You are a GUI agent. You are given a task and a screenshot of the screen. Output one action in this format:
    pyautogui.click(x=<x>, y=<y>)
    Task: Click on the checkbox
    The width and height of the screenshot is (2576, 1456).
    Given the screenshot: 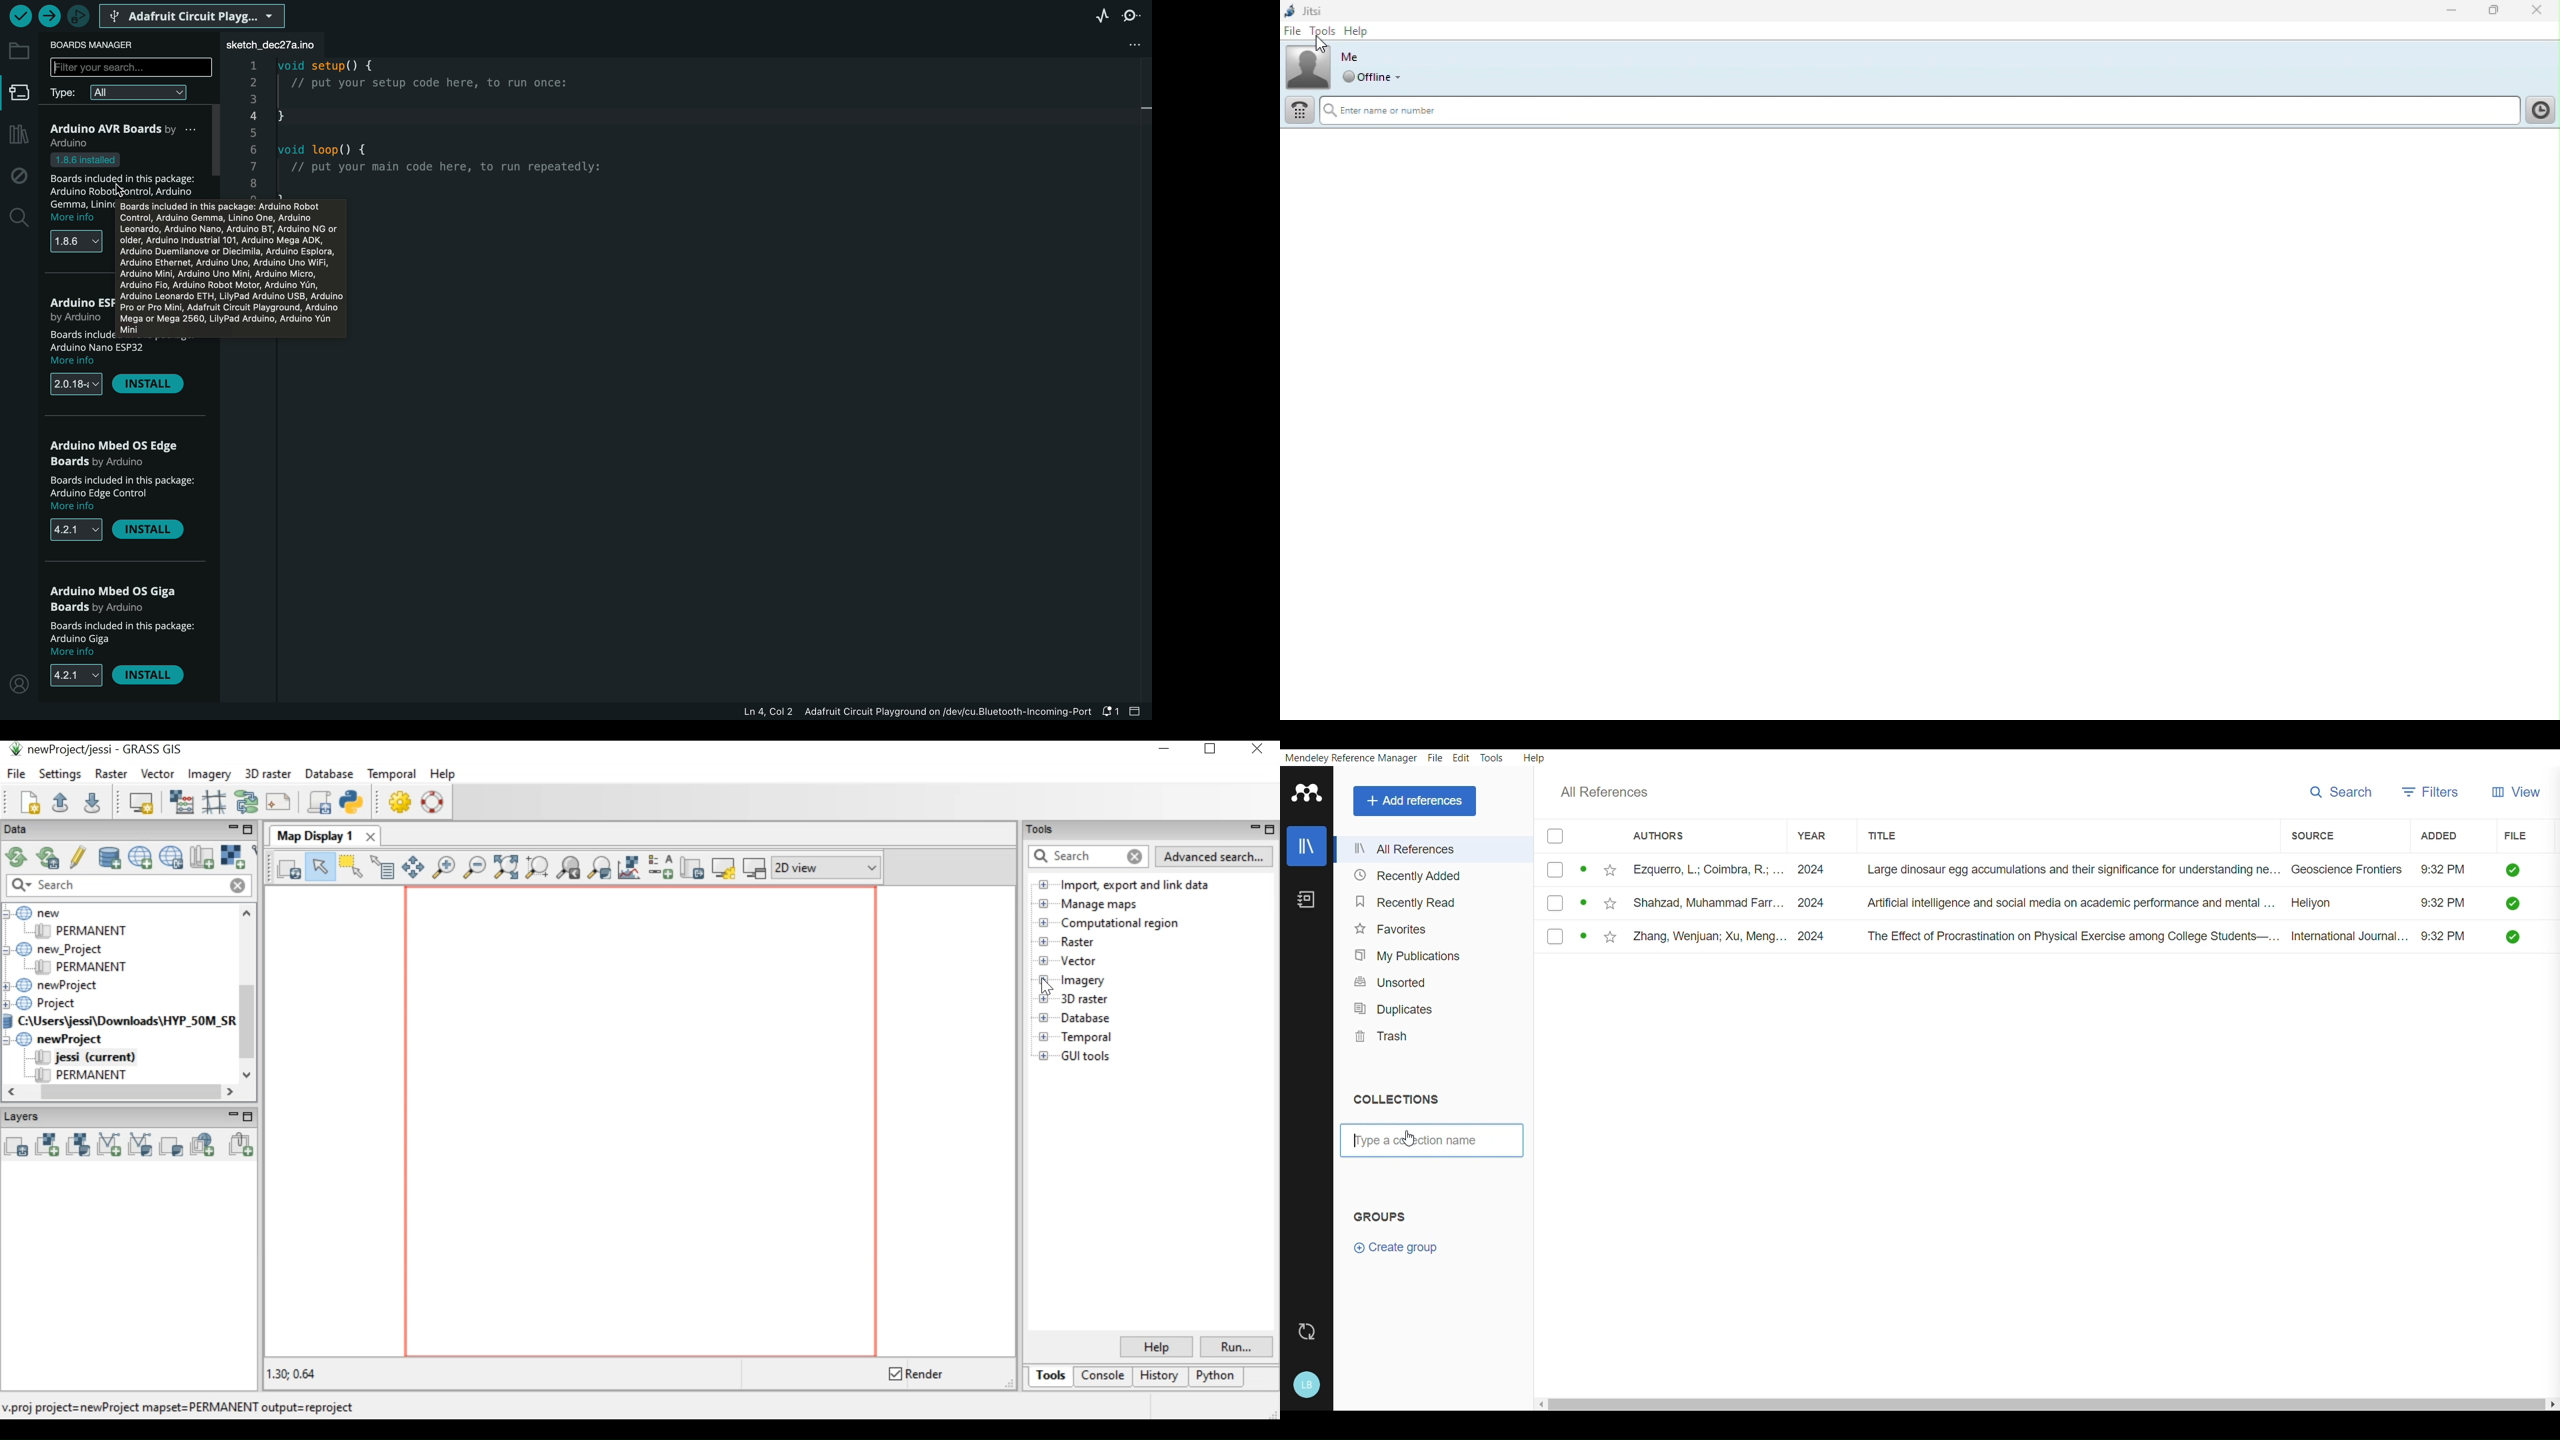 What is the action you would take?
    pyautogui.click(x=1559, y=837)
    